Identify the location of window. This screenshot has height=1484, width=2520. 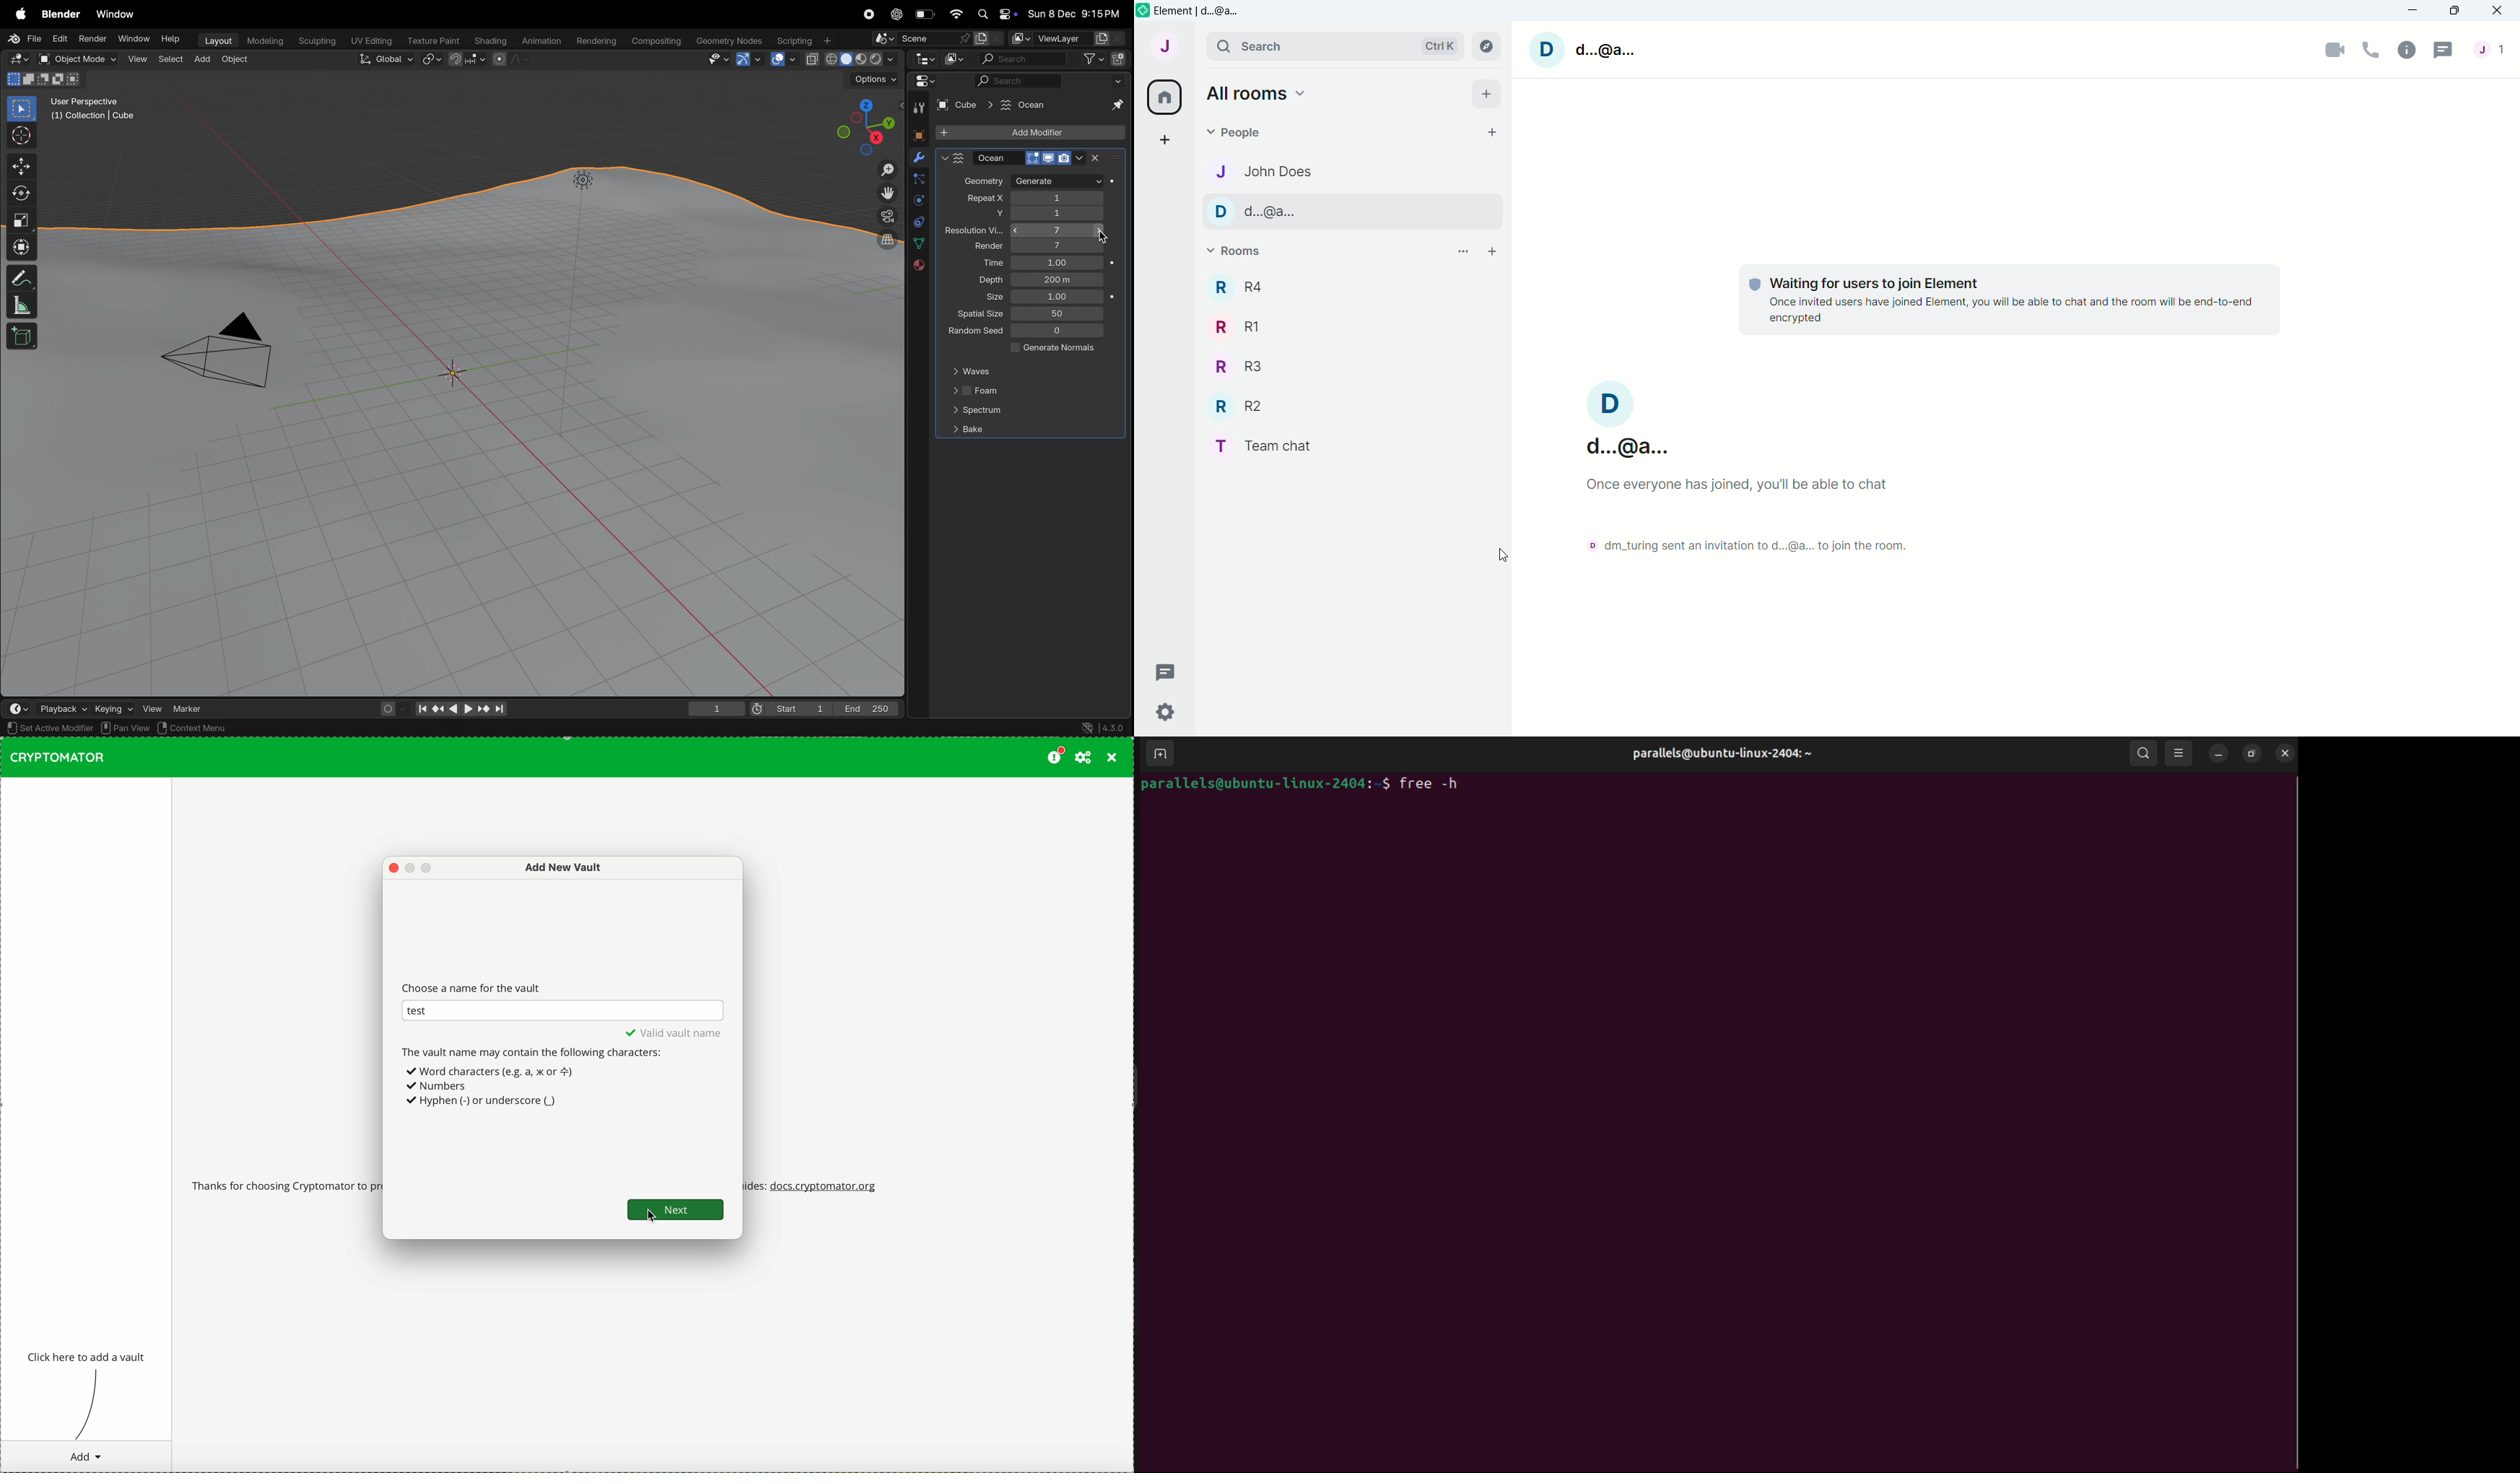
(120, 15).